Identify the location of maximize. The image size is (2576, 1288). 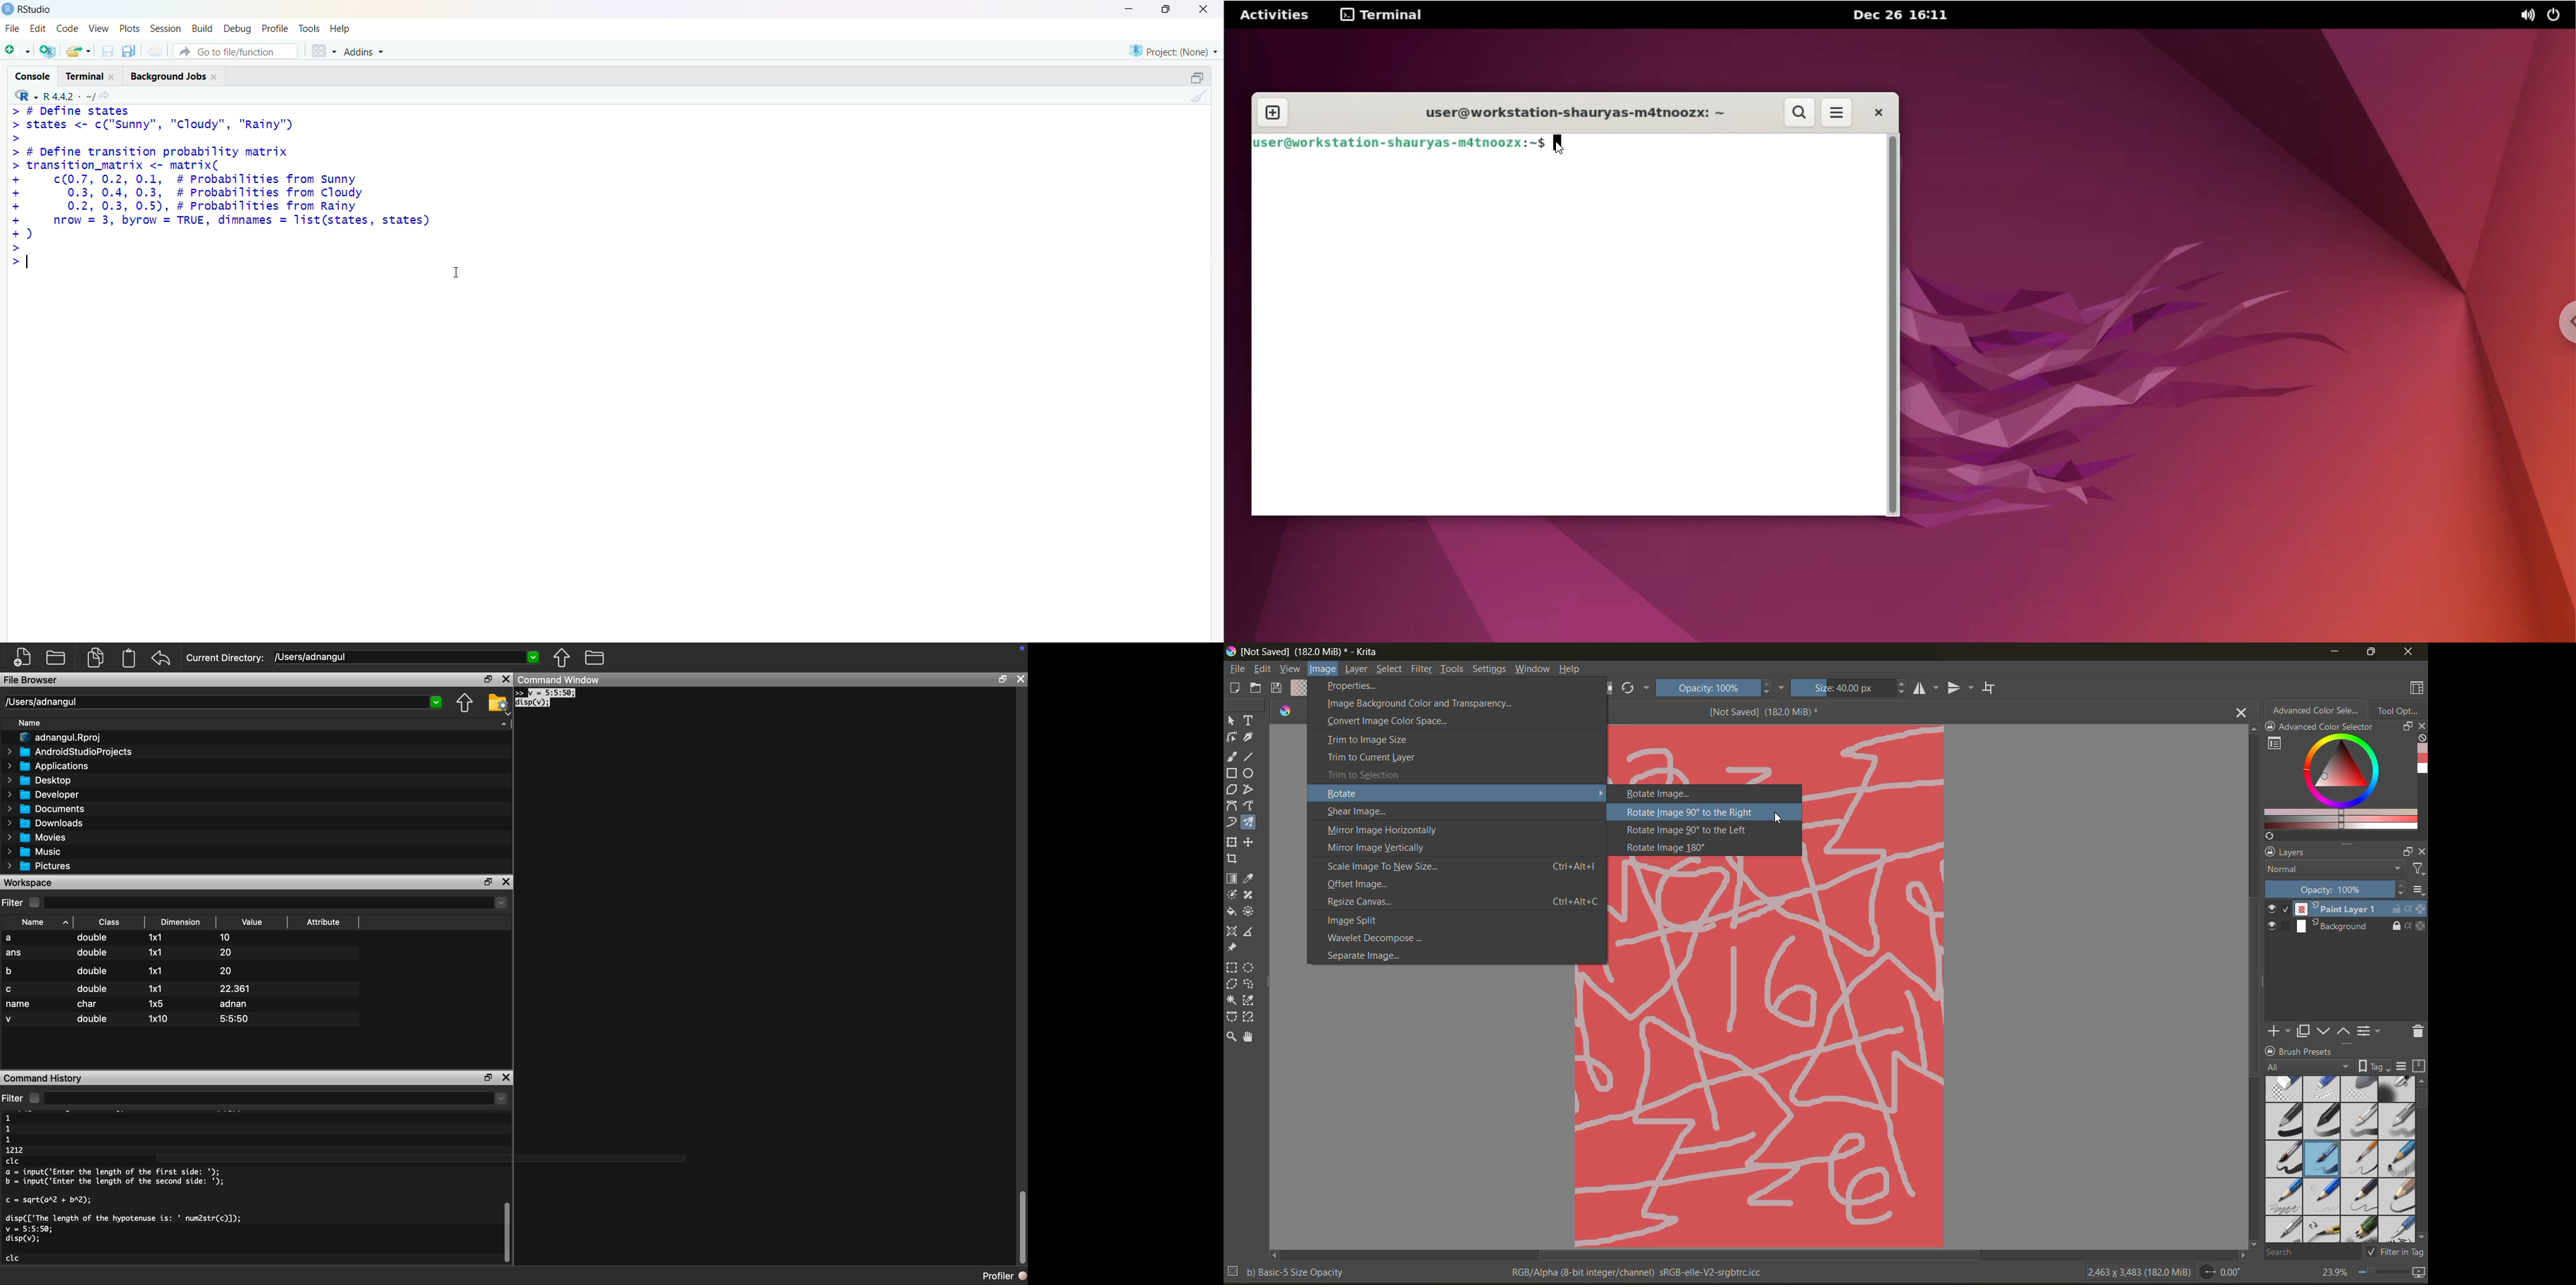
(2368, 653).